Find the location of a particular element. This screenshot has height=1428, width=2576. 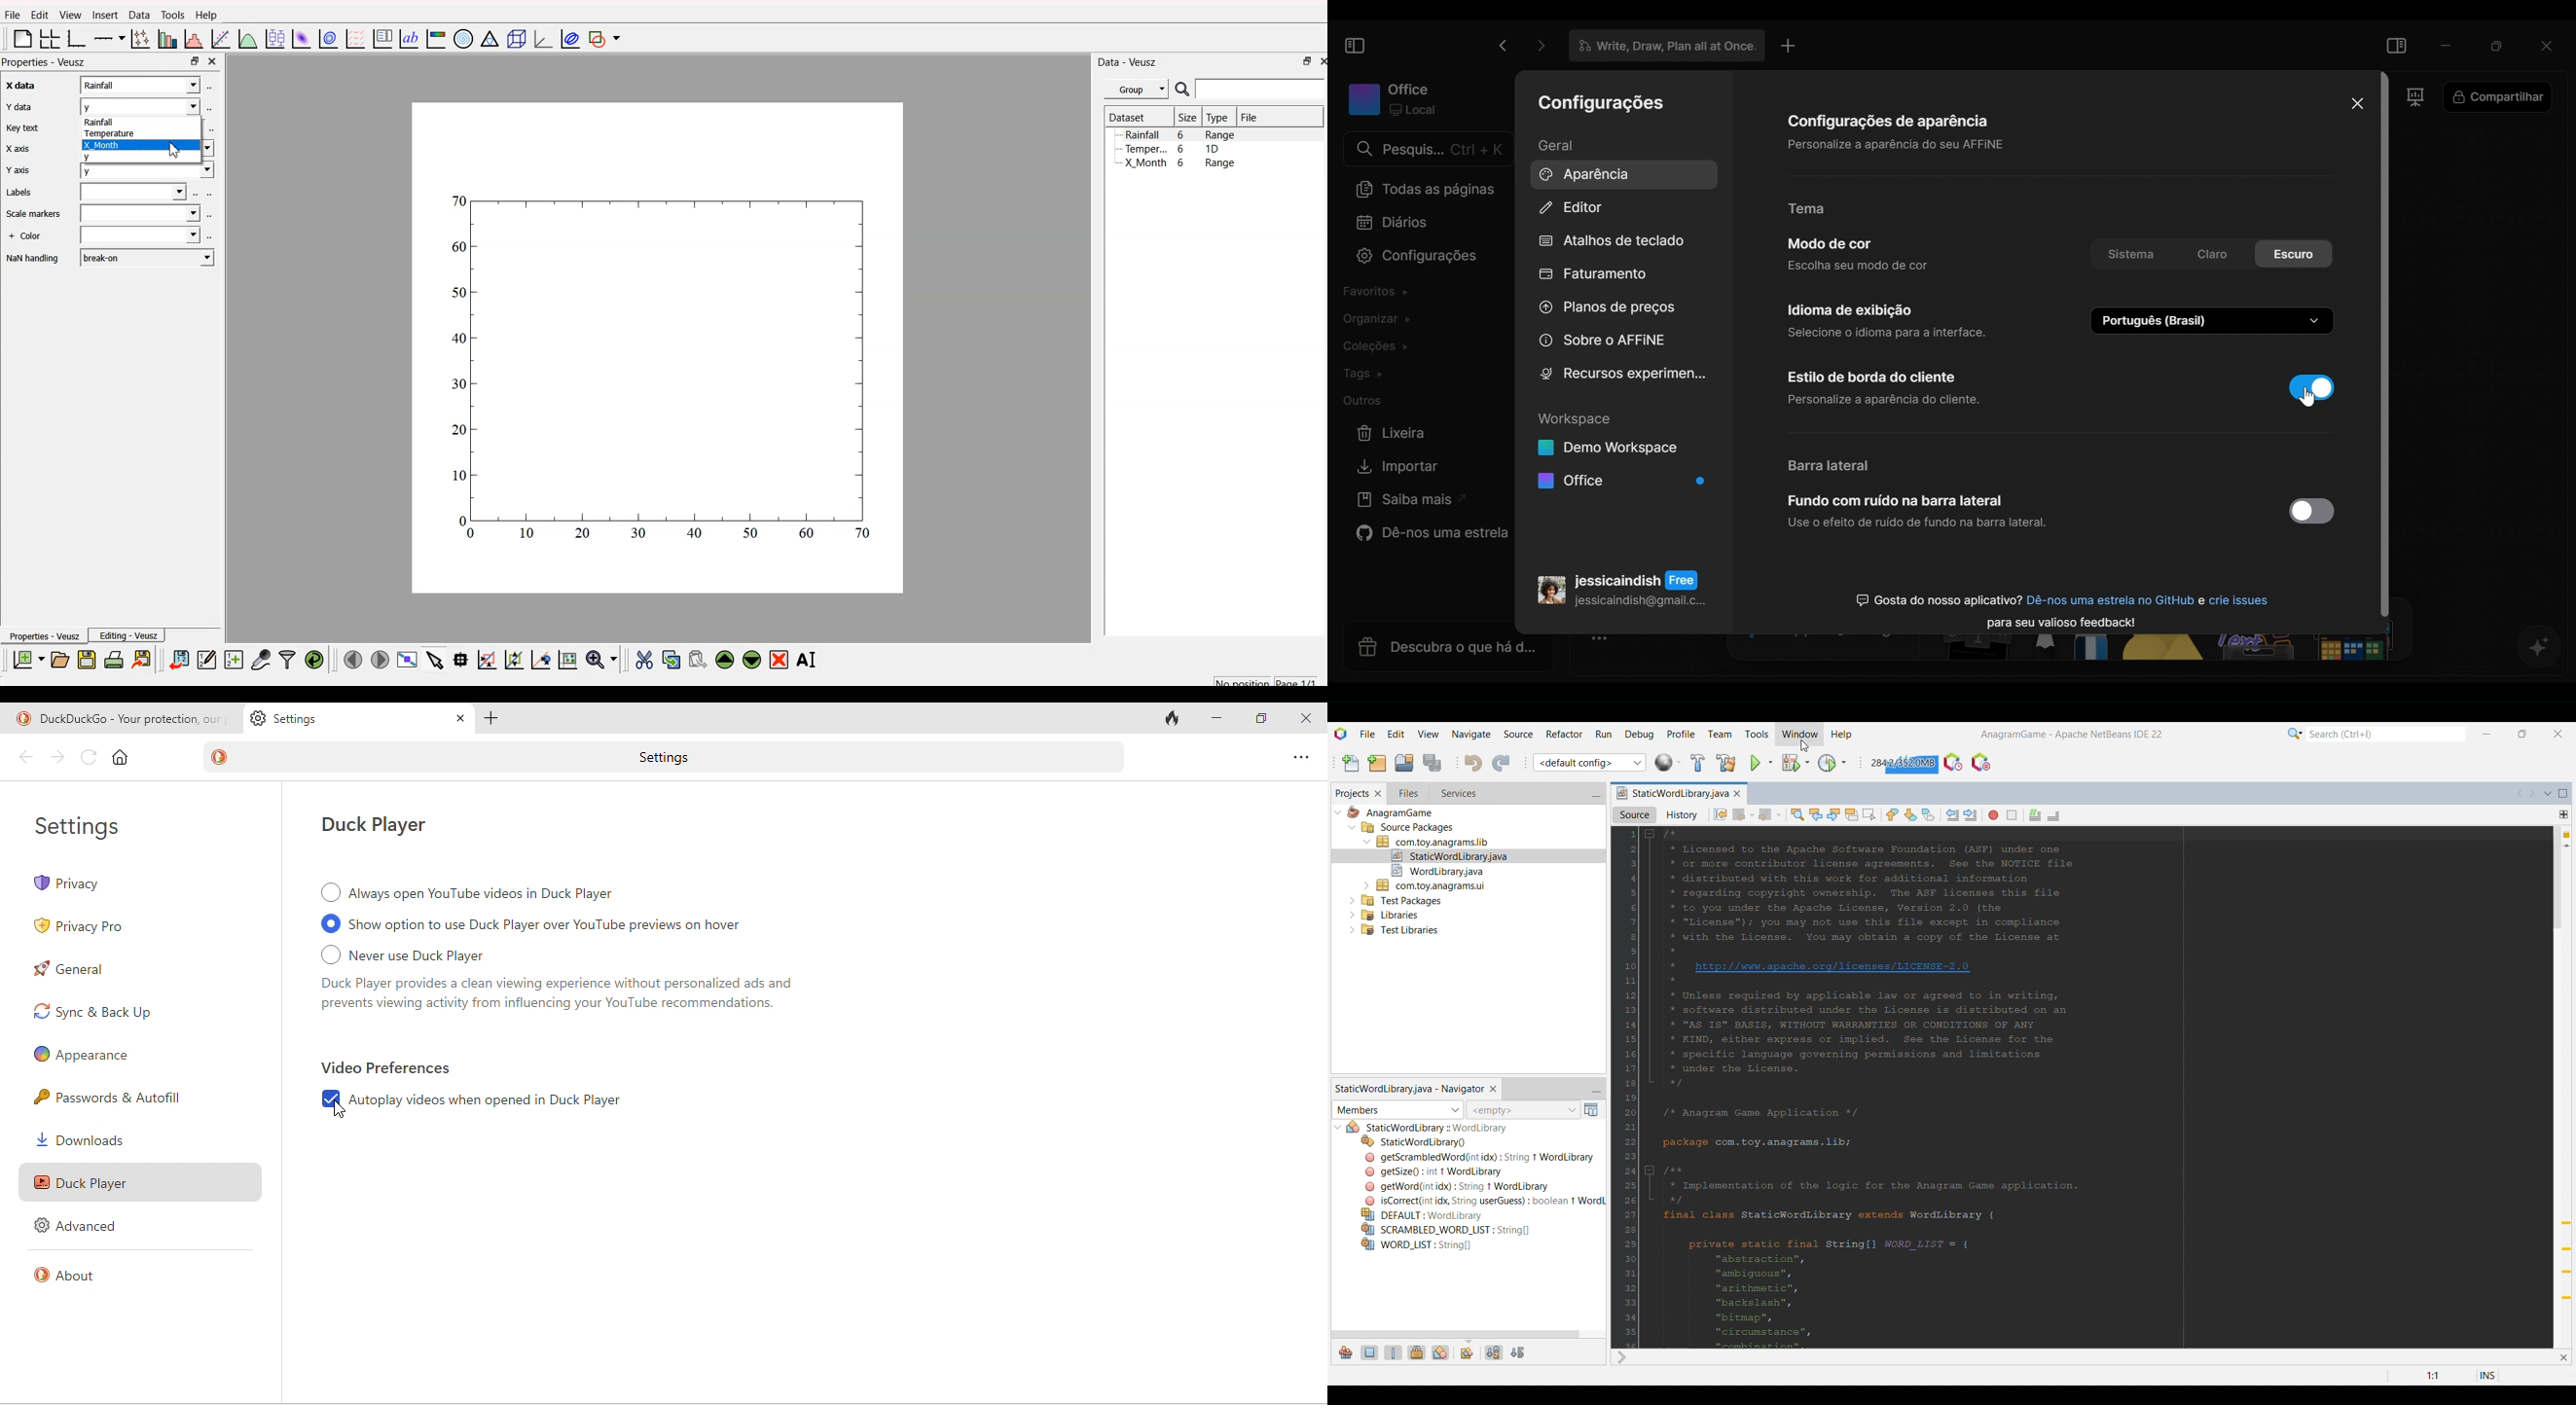

Toggle rectangular selection is located at coordinates (1869, 814).